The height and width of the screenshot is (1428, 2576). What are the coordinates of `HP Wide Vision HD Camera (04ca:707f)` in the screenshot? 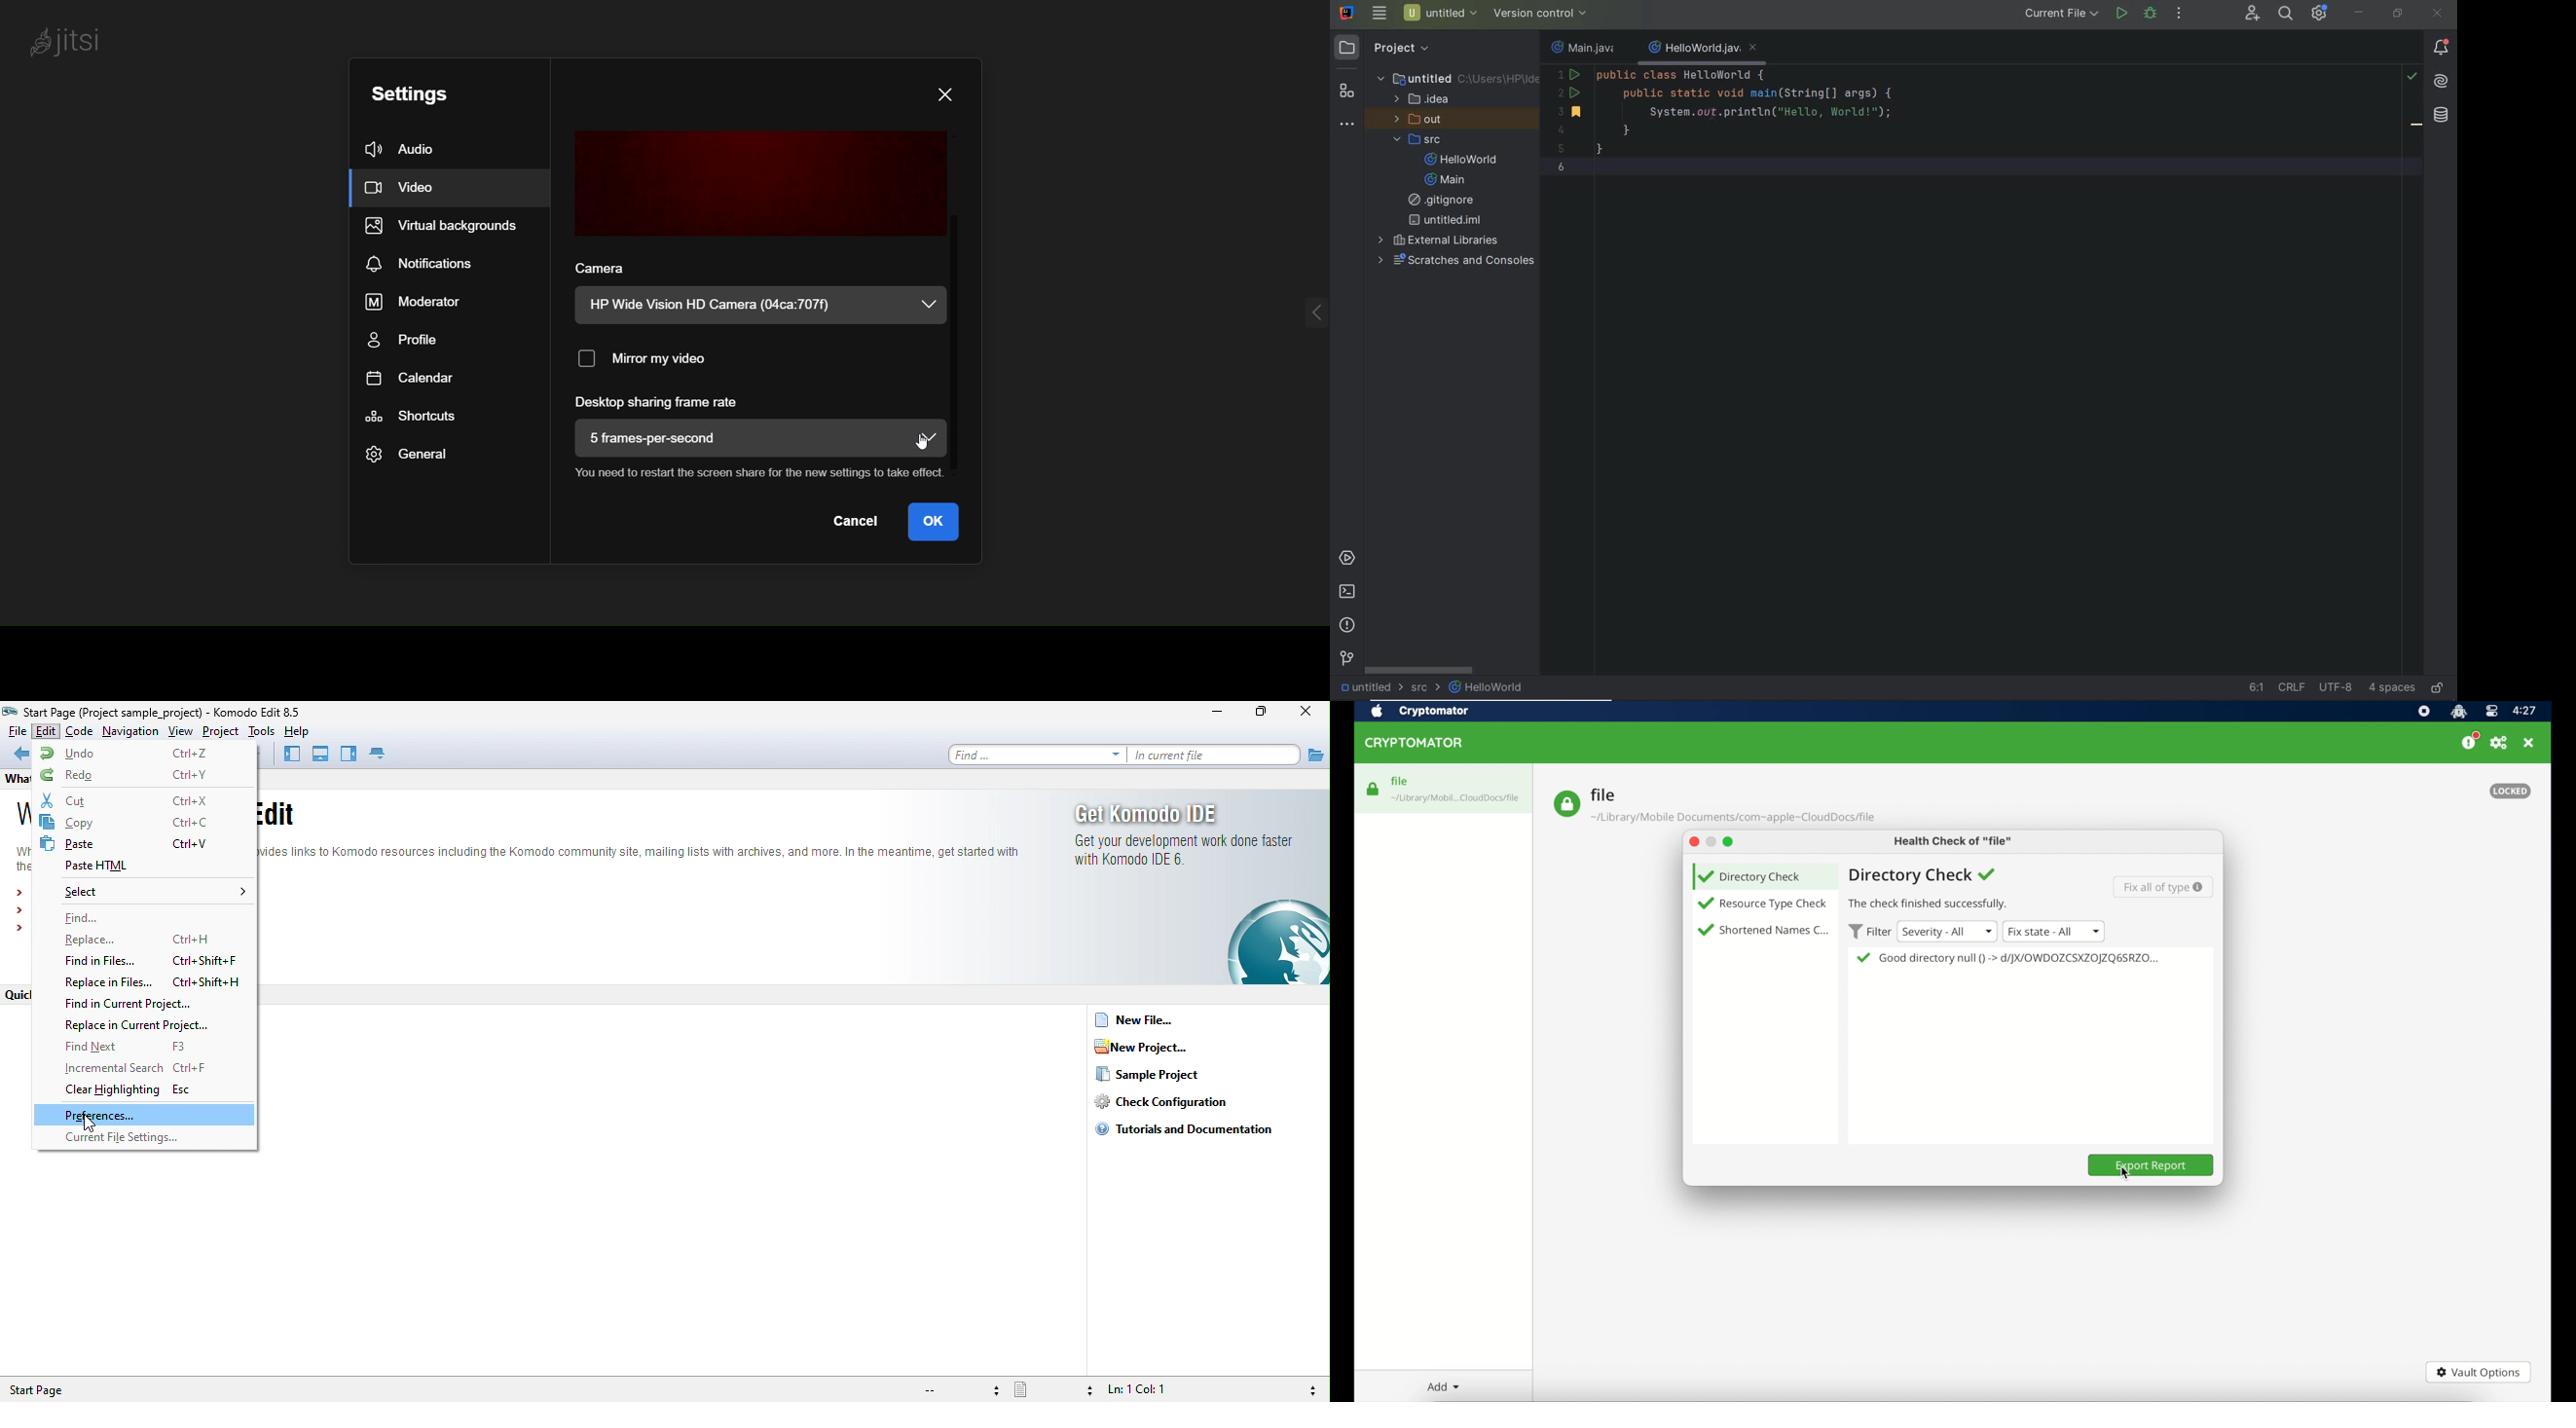 It's located at (715, 305).